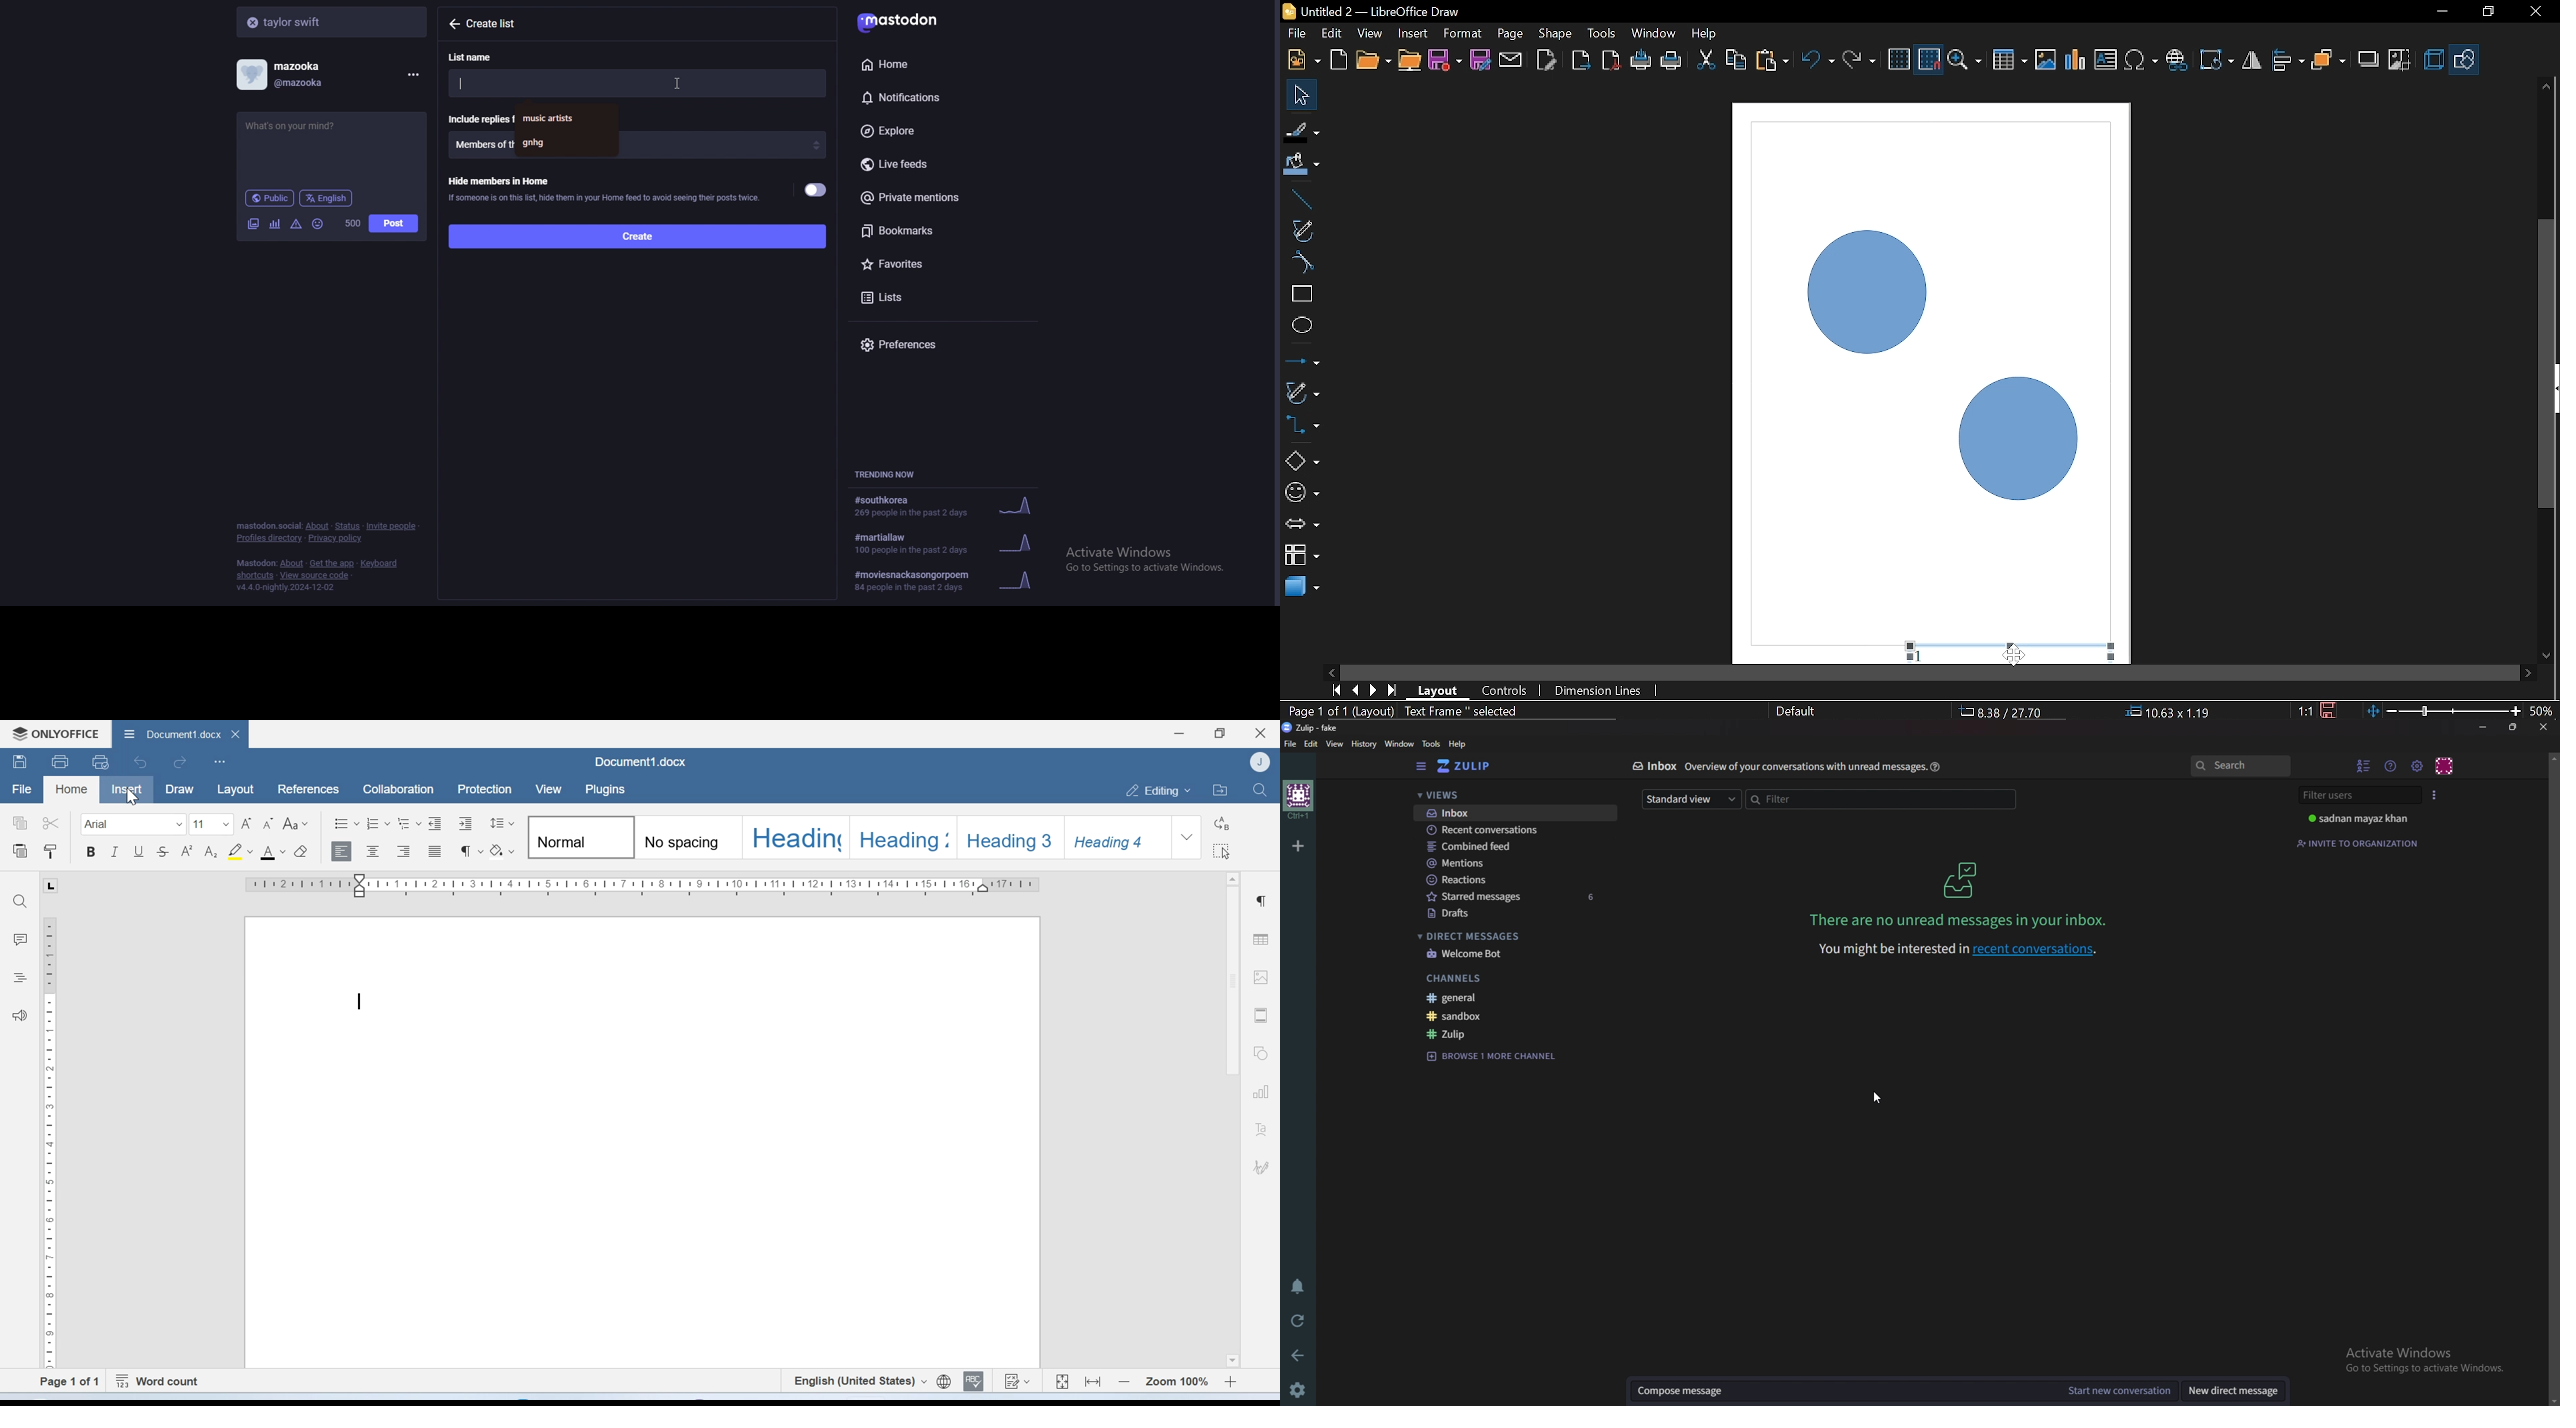  What do you see at coordinates (1338, 689) in the screenshot?
I see `go to first page` at bounding box center [1338, 689].